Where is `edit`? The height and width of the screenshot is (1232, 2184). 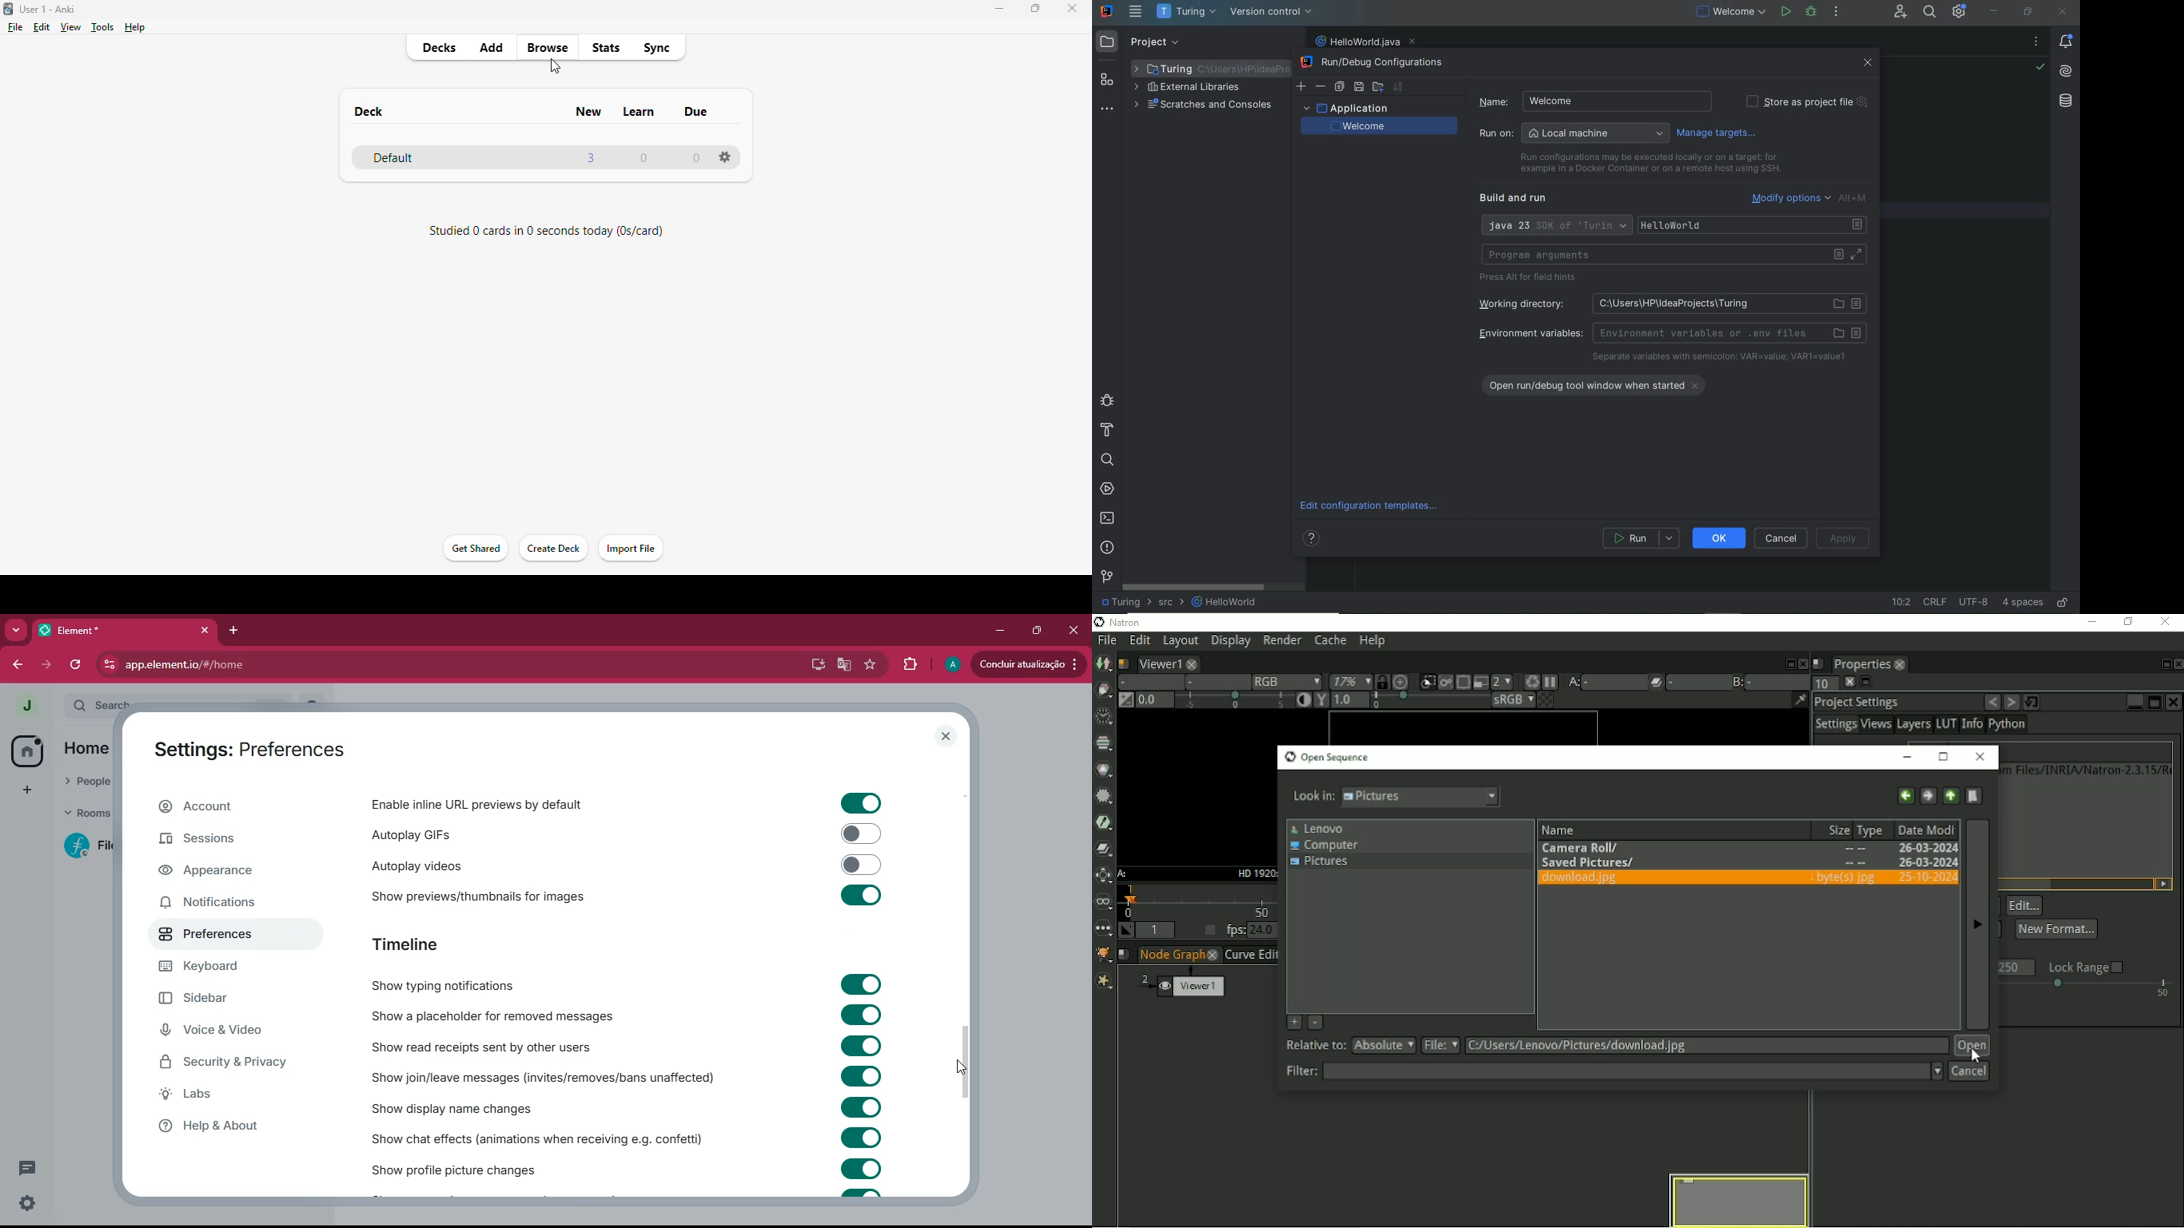 edit is located at coordinates (42, 28).